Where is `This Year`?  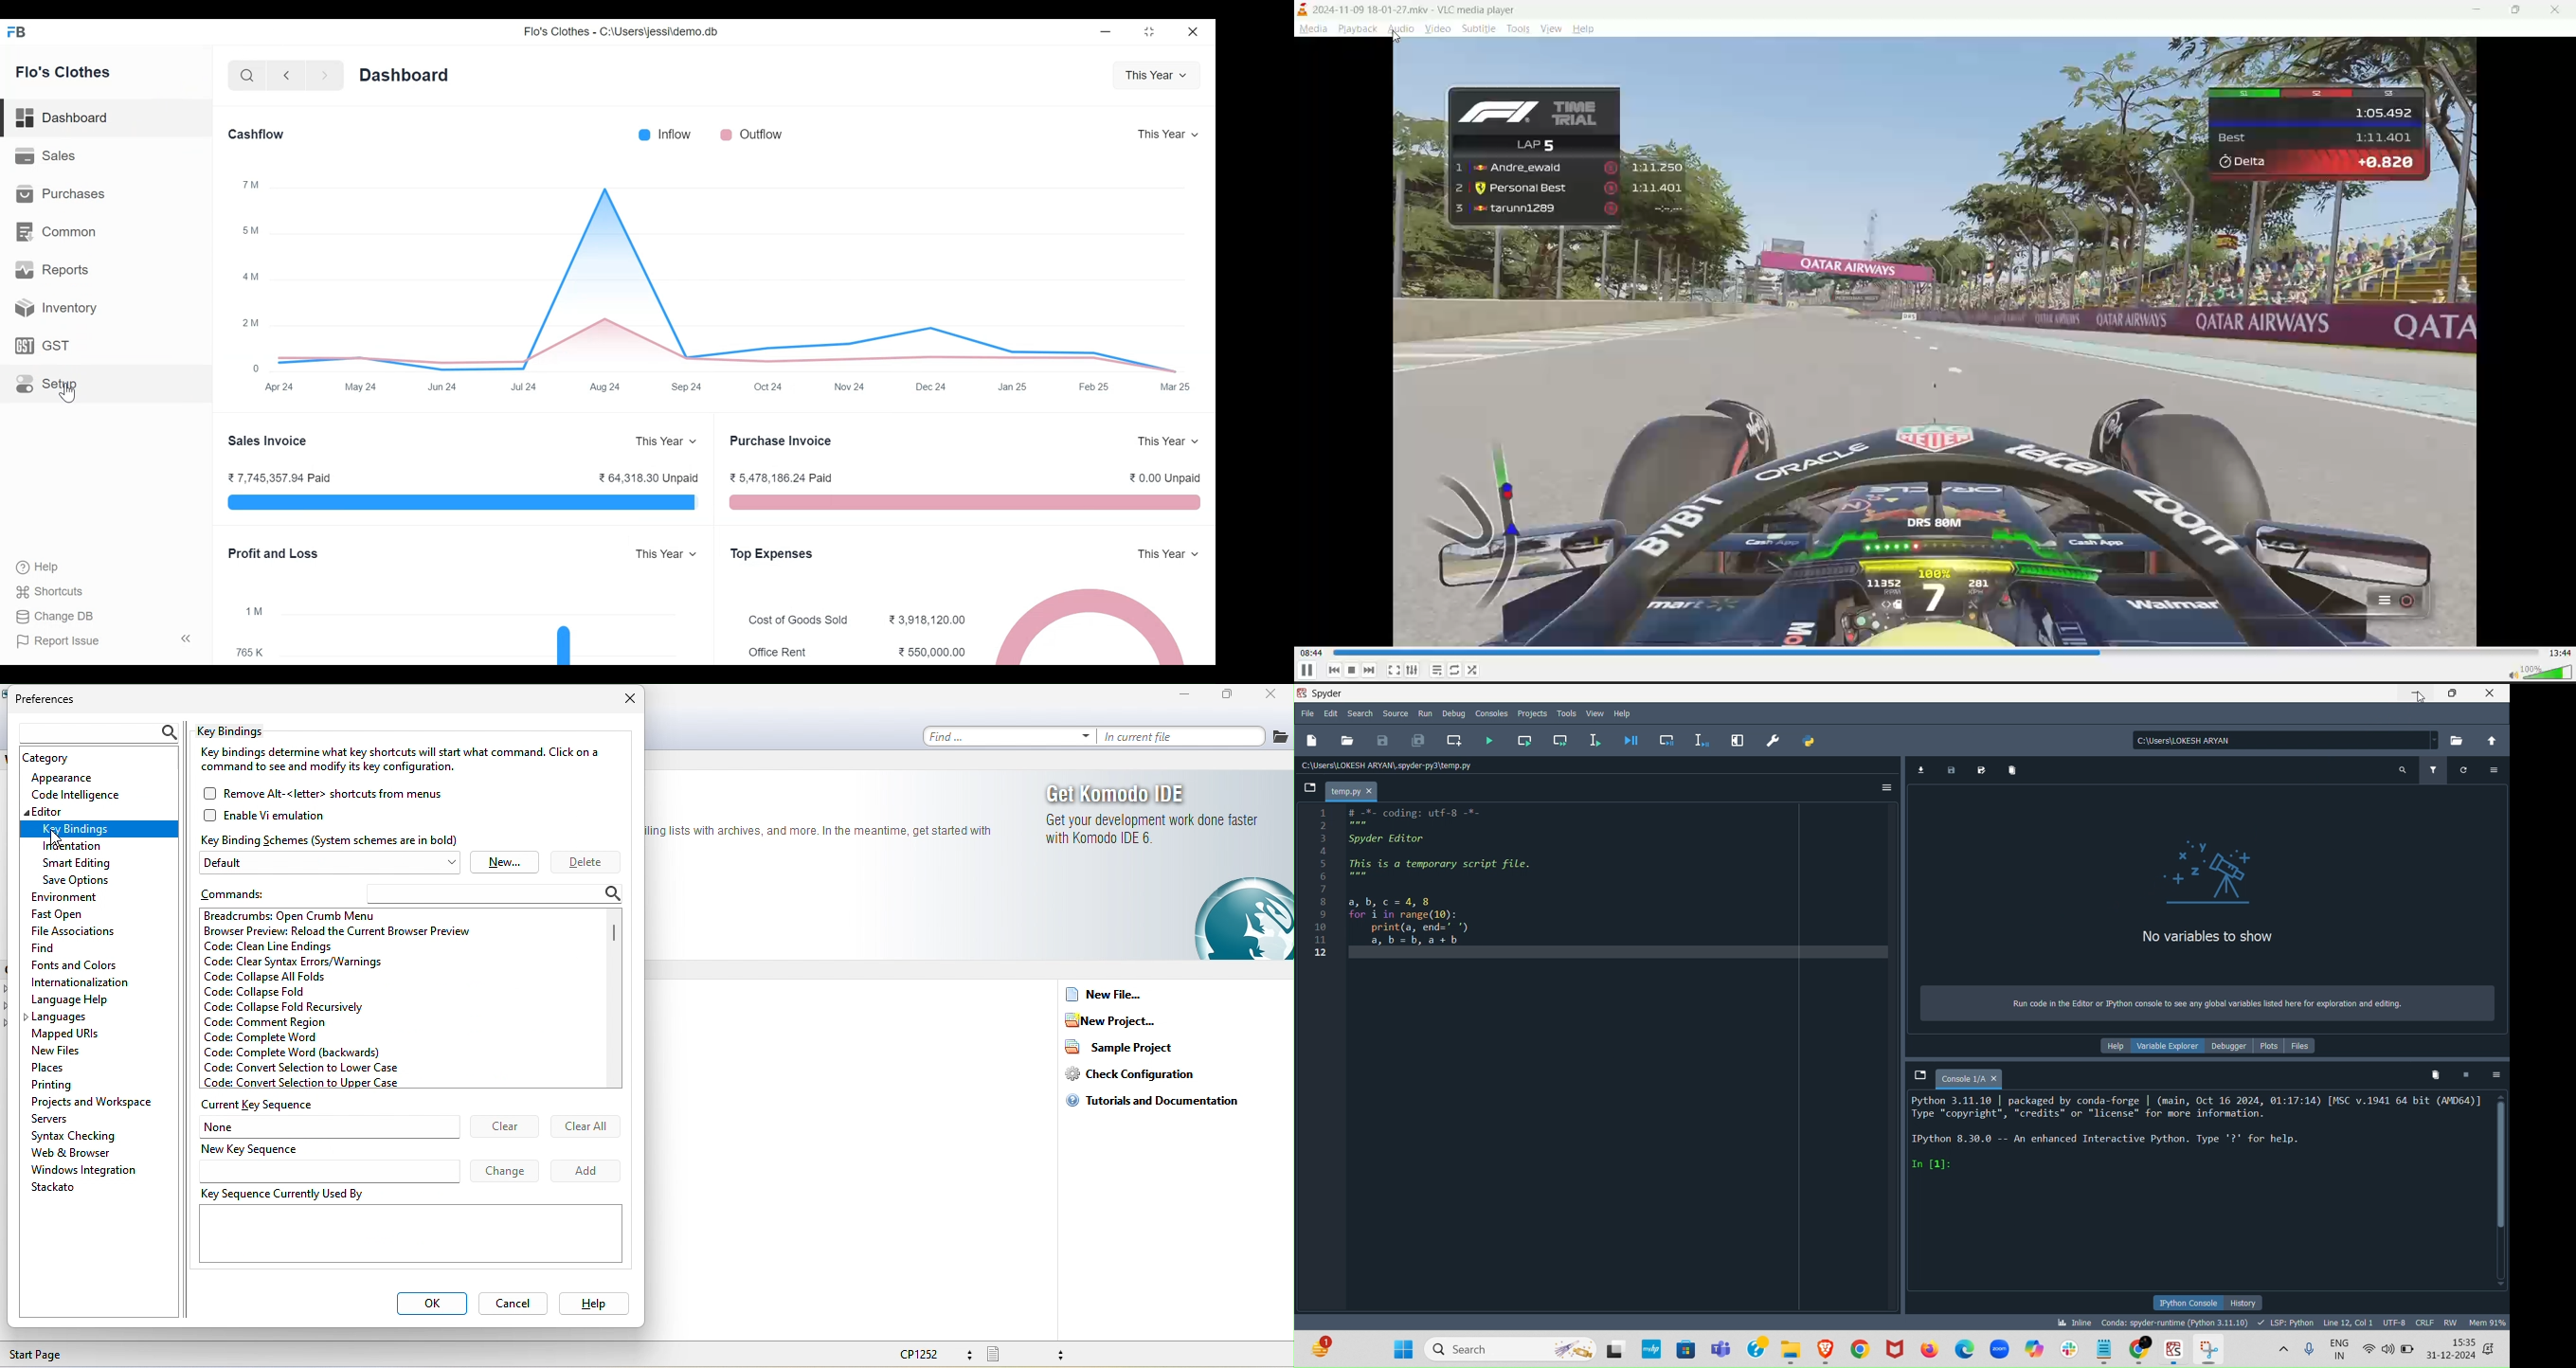
This Year is located at coordinates (1164, 440).